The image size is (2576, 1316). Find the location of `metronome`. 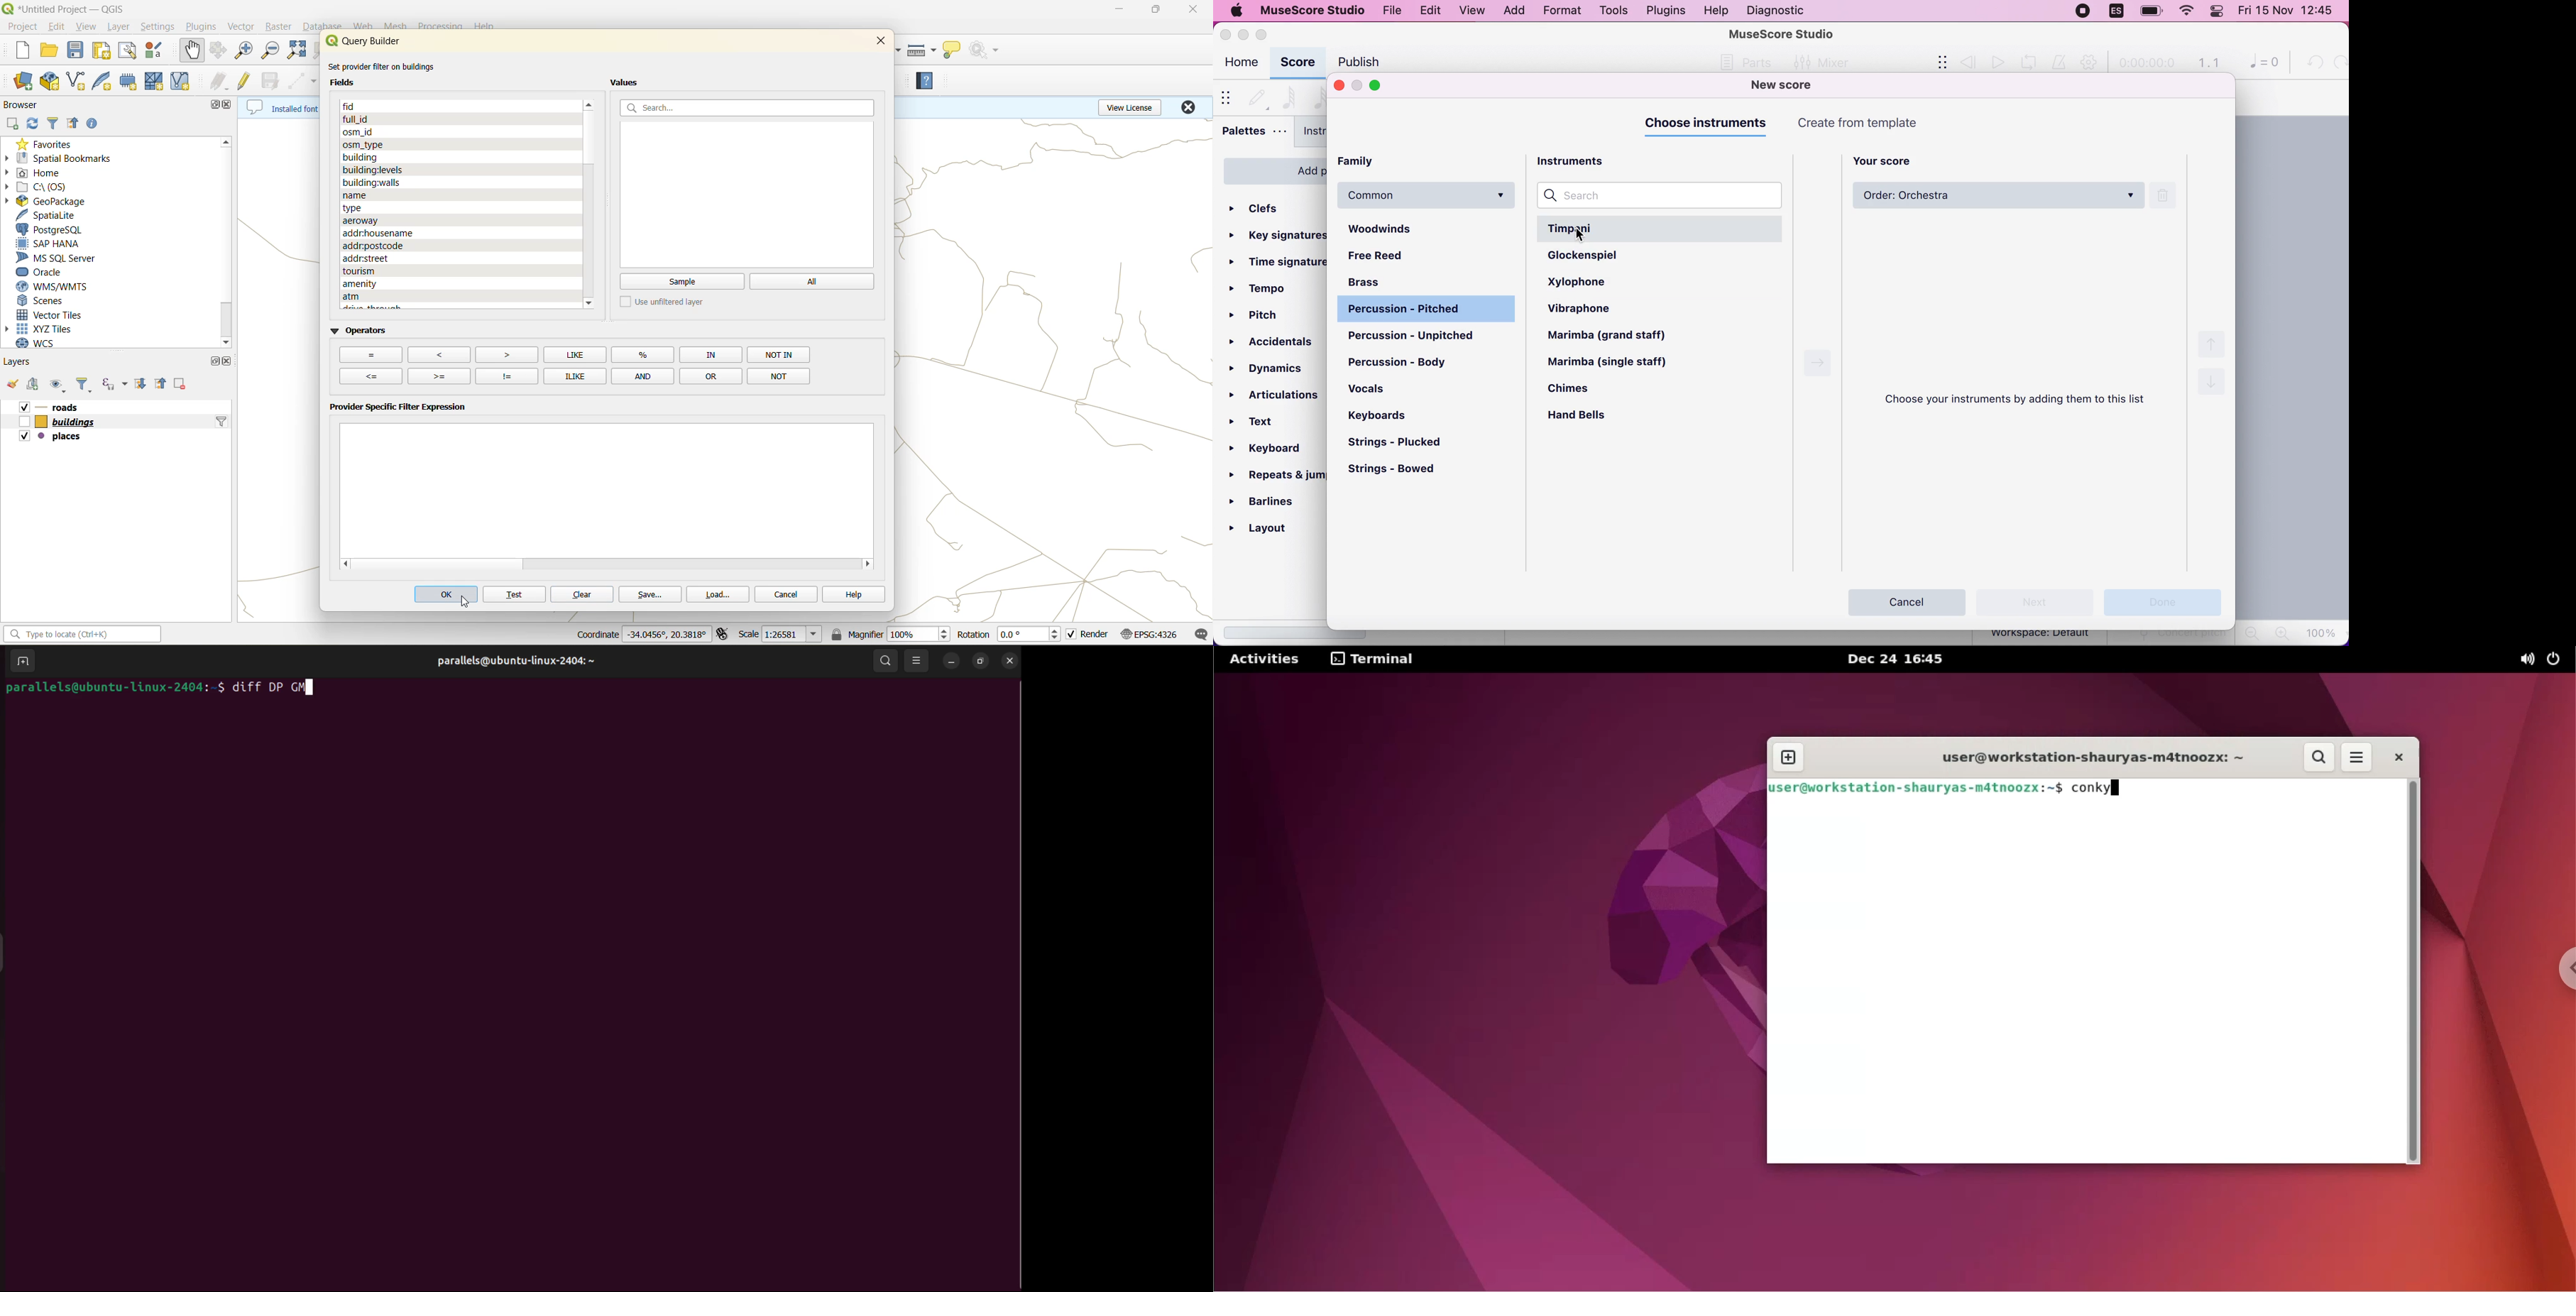

metronome is located at coordinates (2060, 63).